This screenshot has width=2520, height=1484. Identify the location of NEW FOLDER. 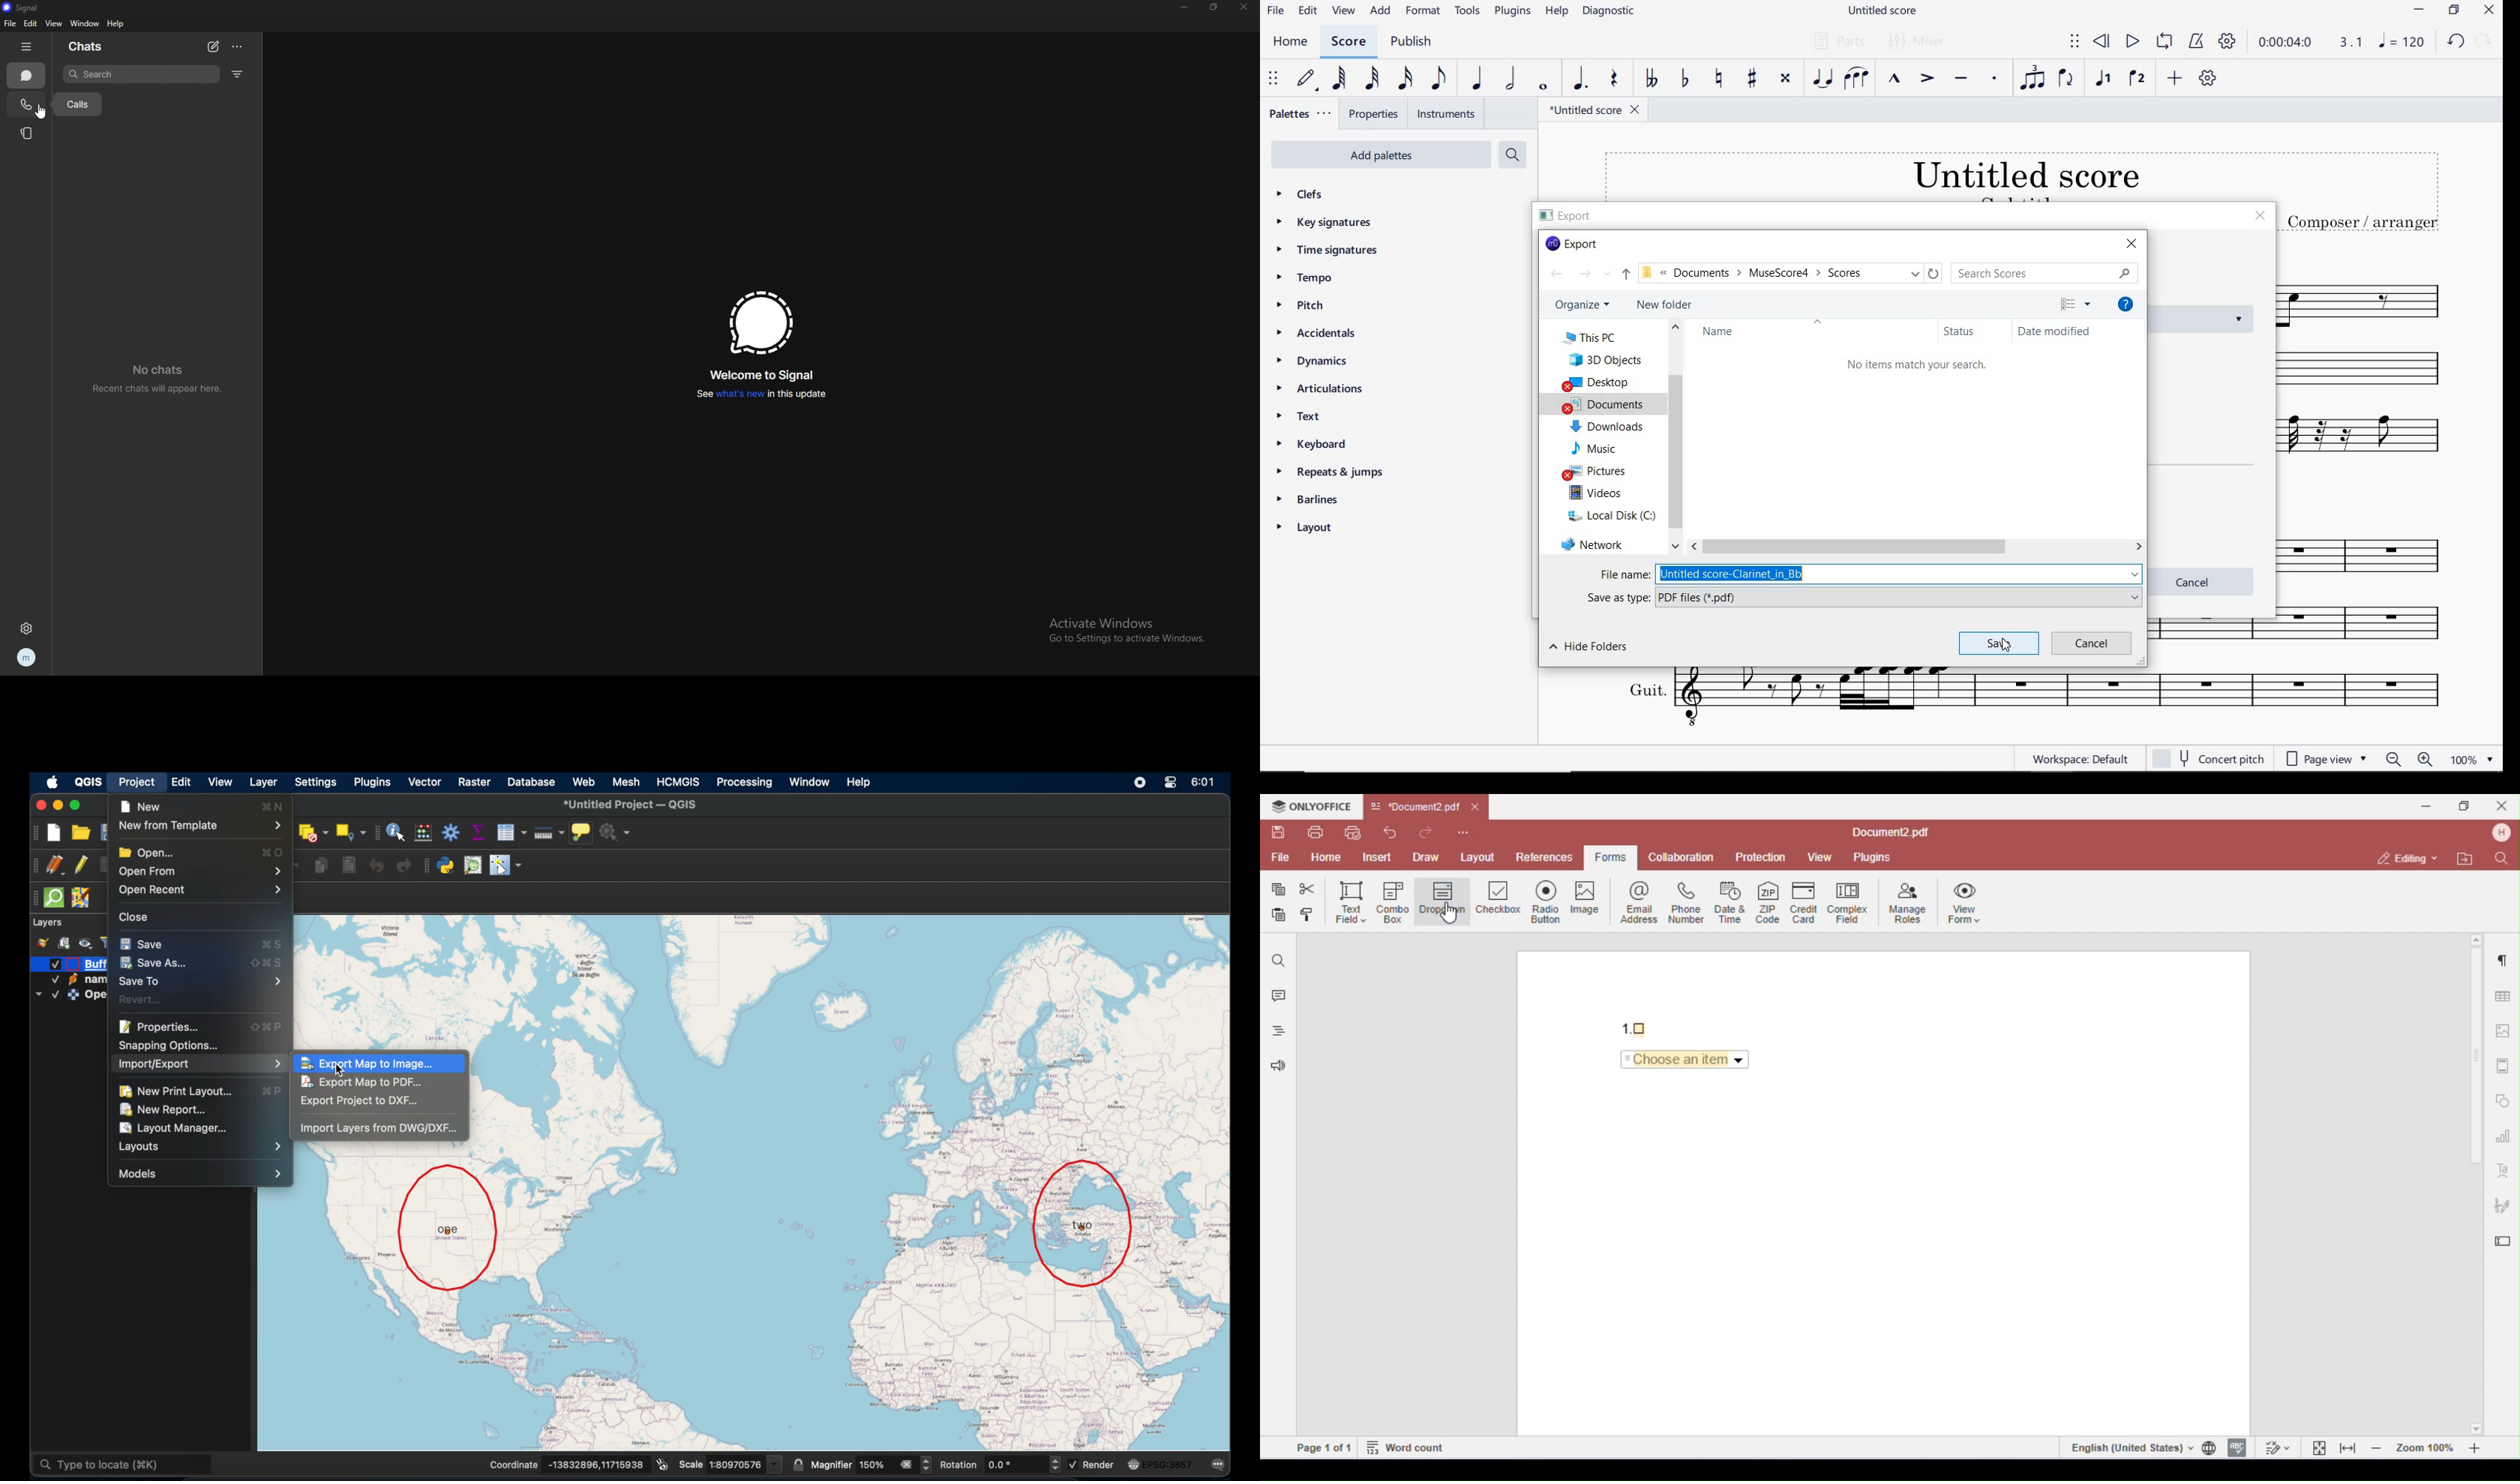
(1668, 305).